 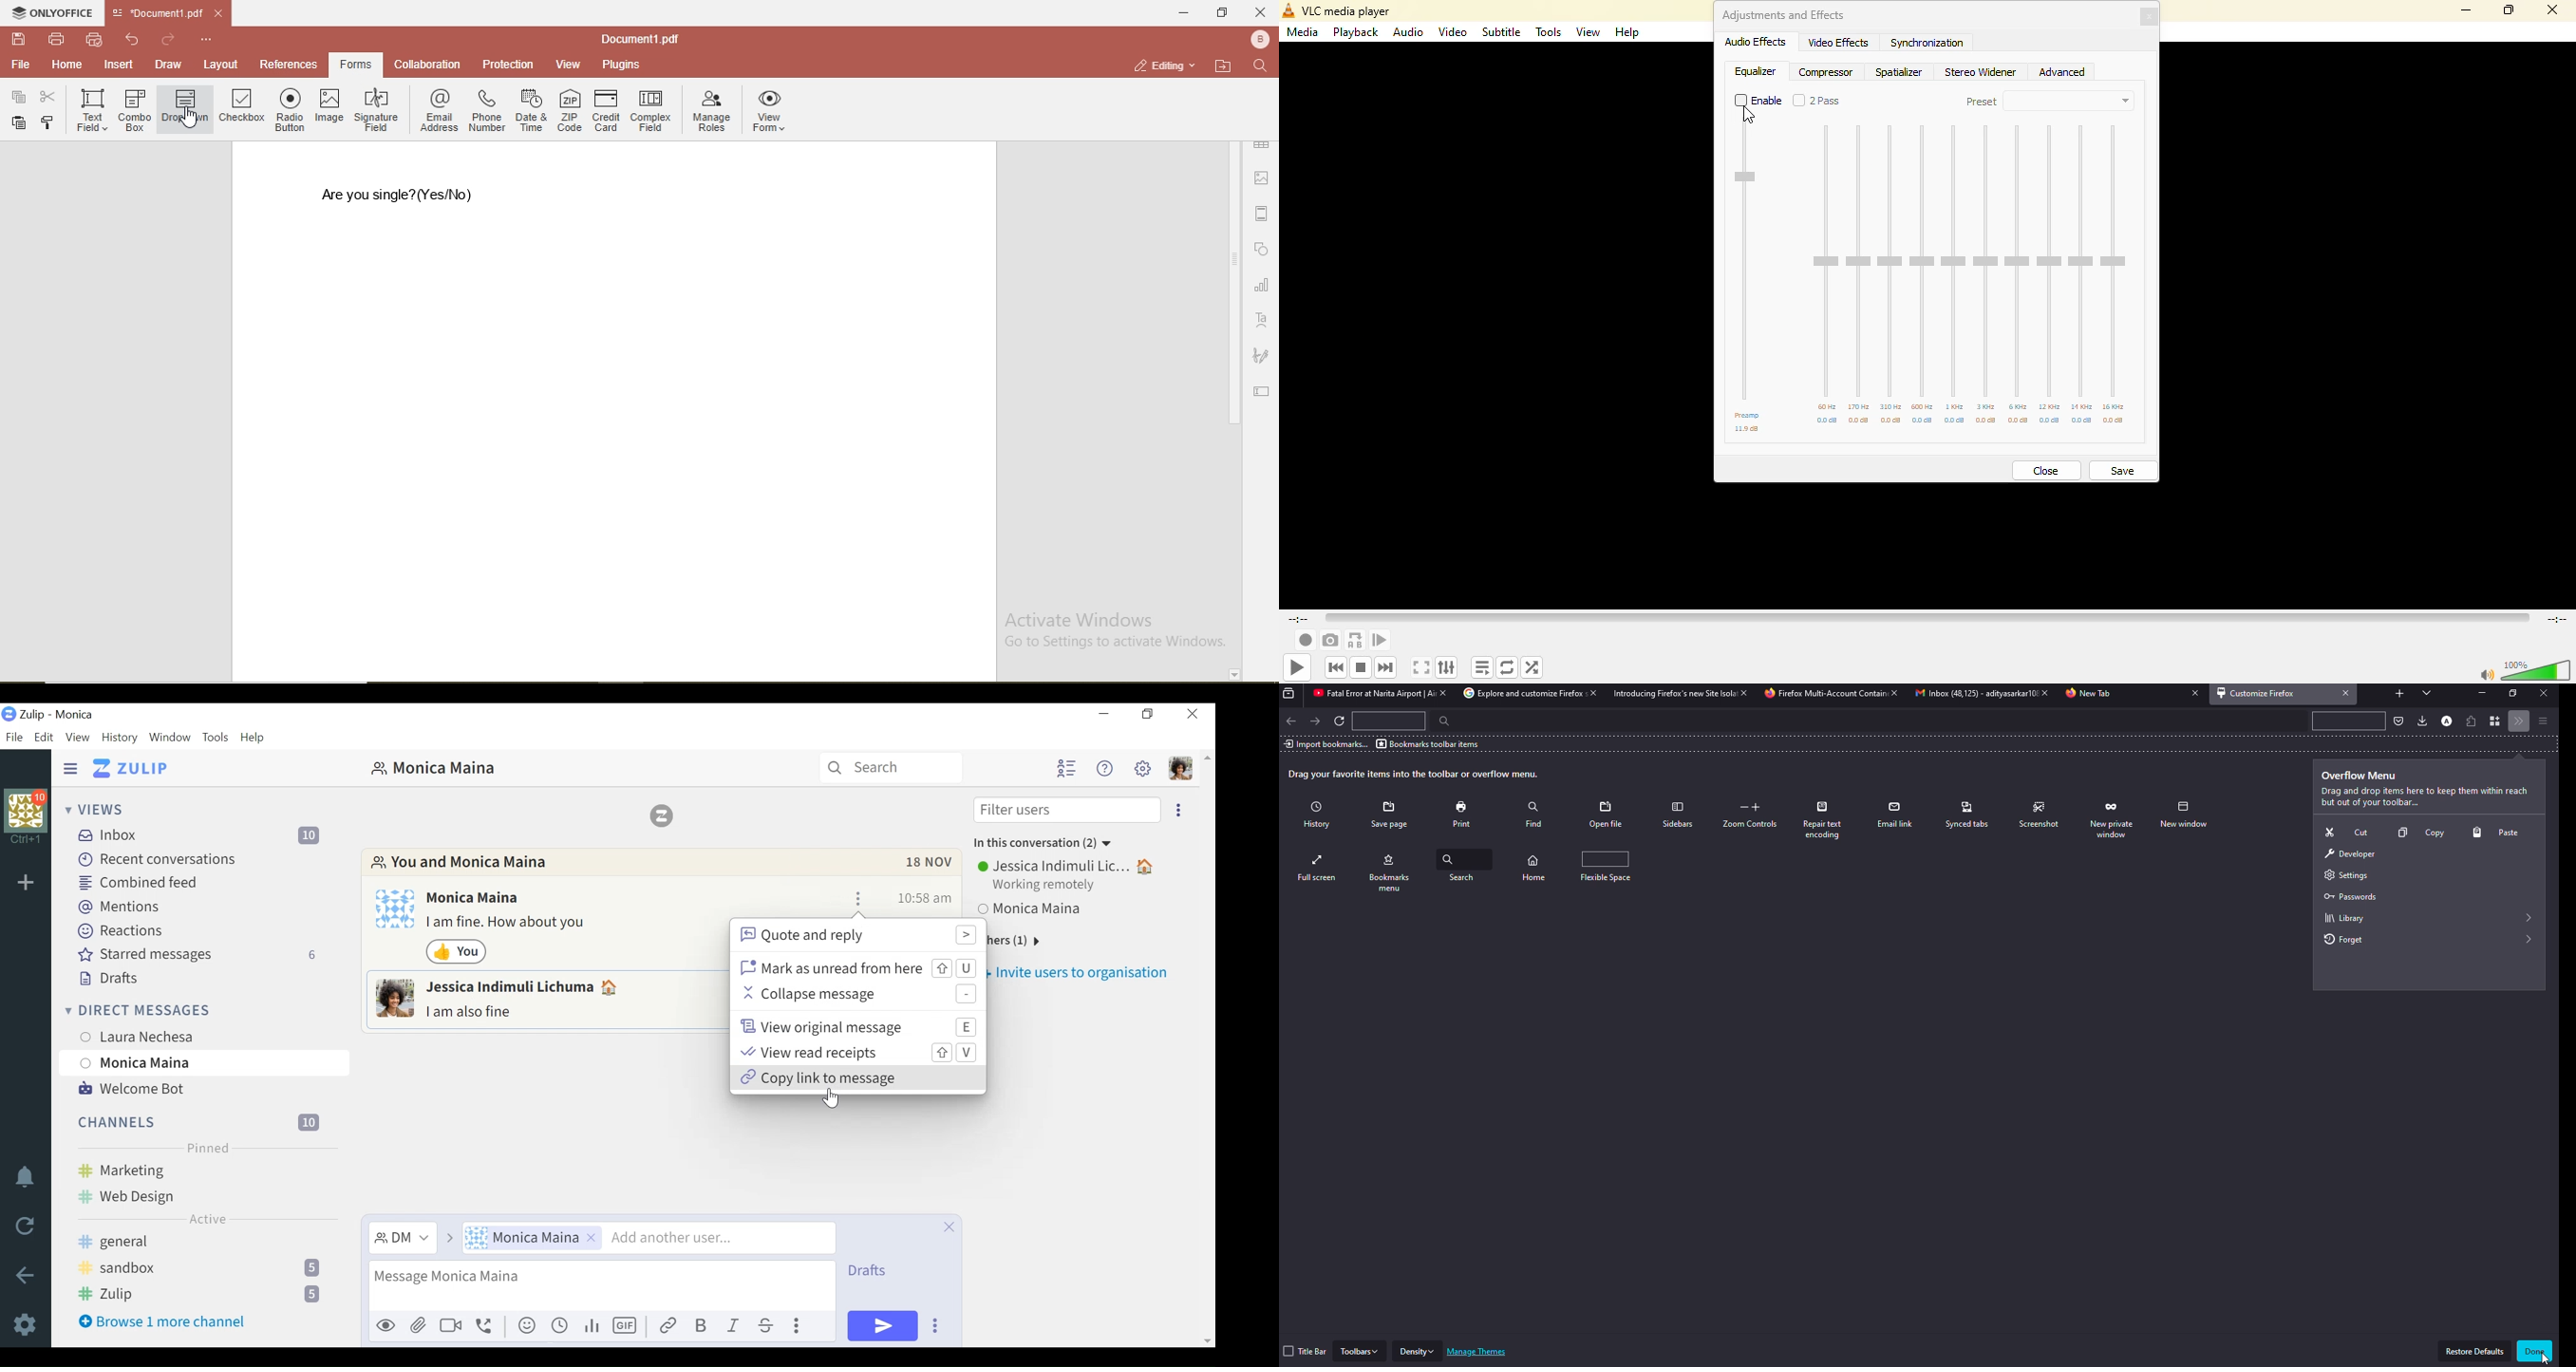 I want to click on email address, so click(x=437, y=109).